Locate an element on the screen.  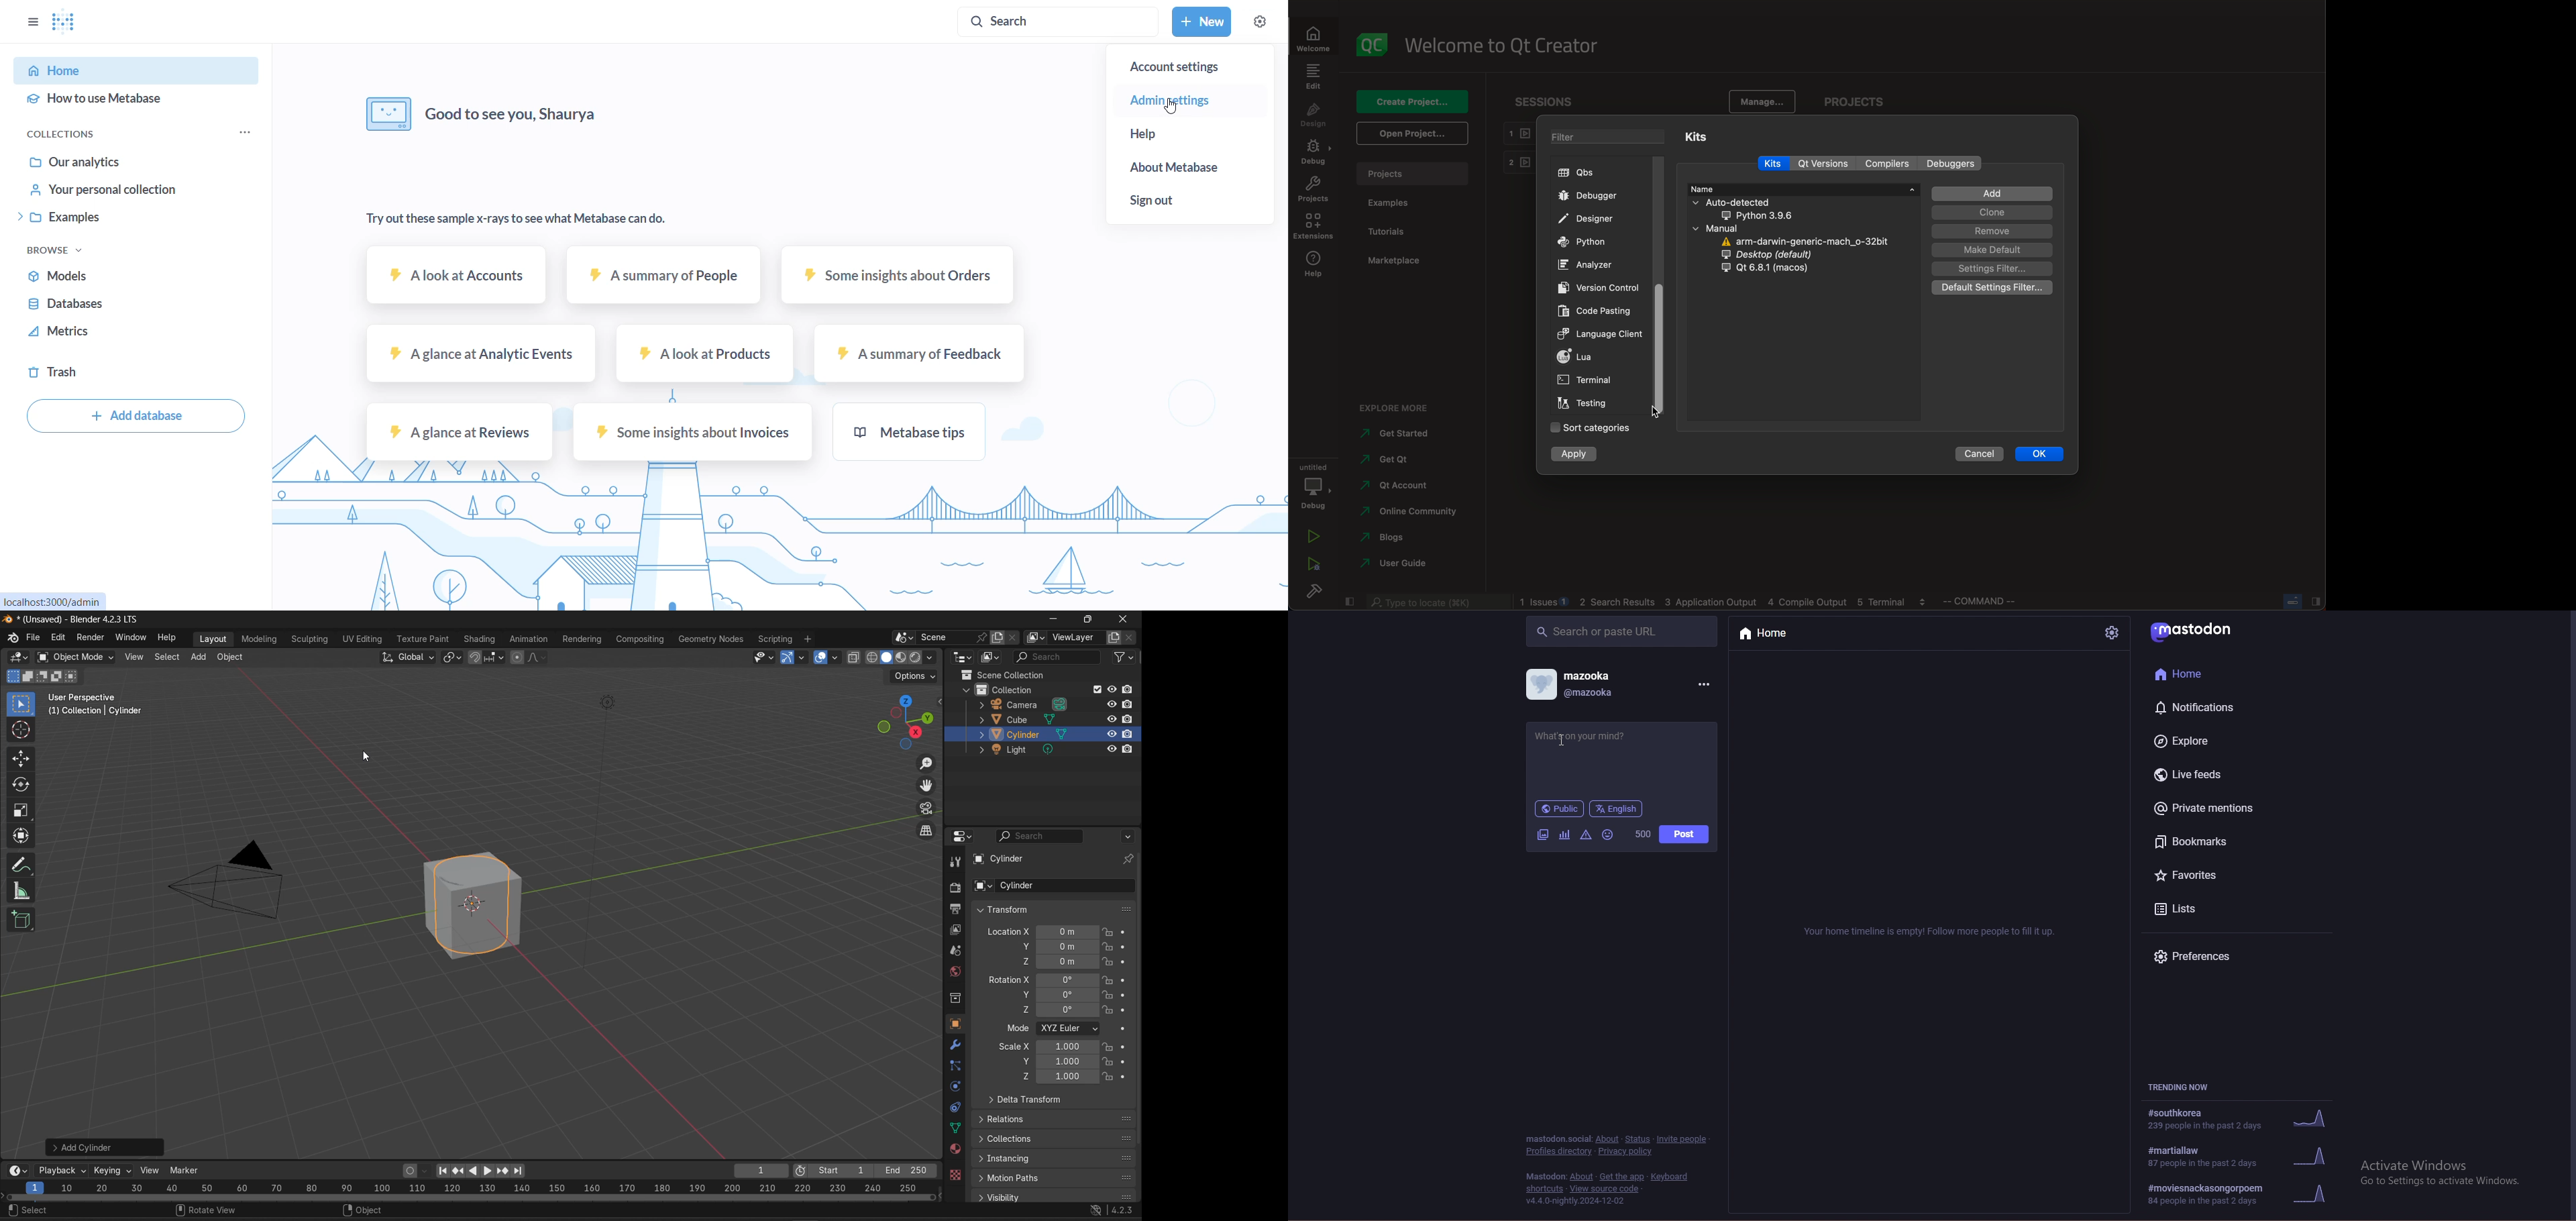
rotation order is located at coordinates (1072, 1029).